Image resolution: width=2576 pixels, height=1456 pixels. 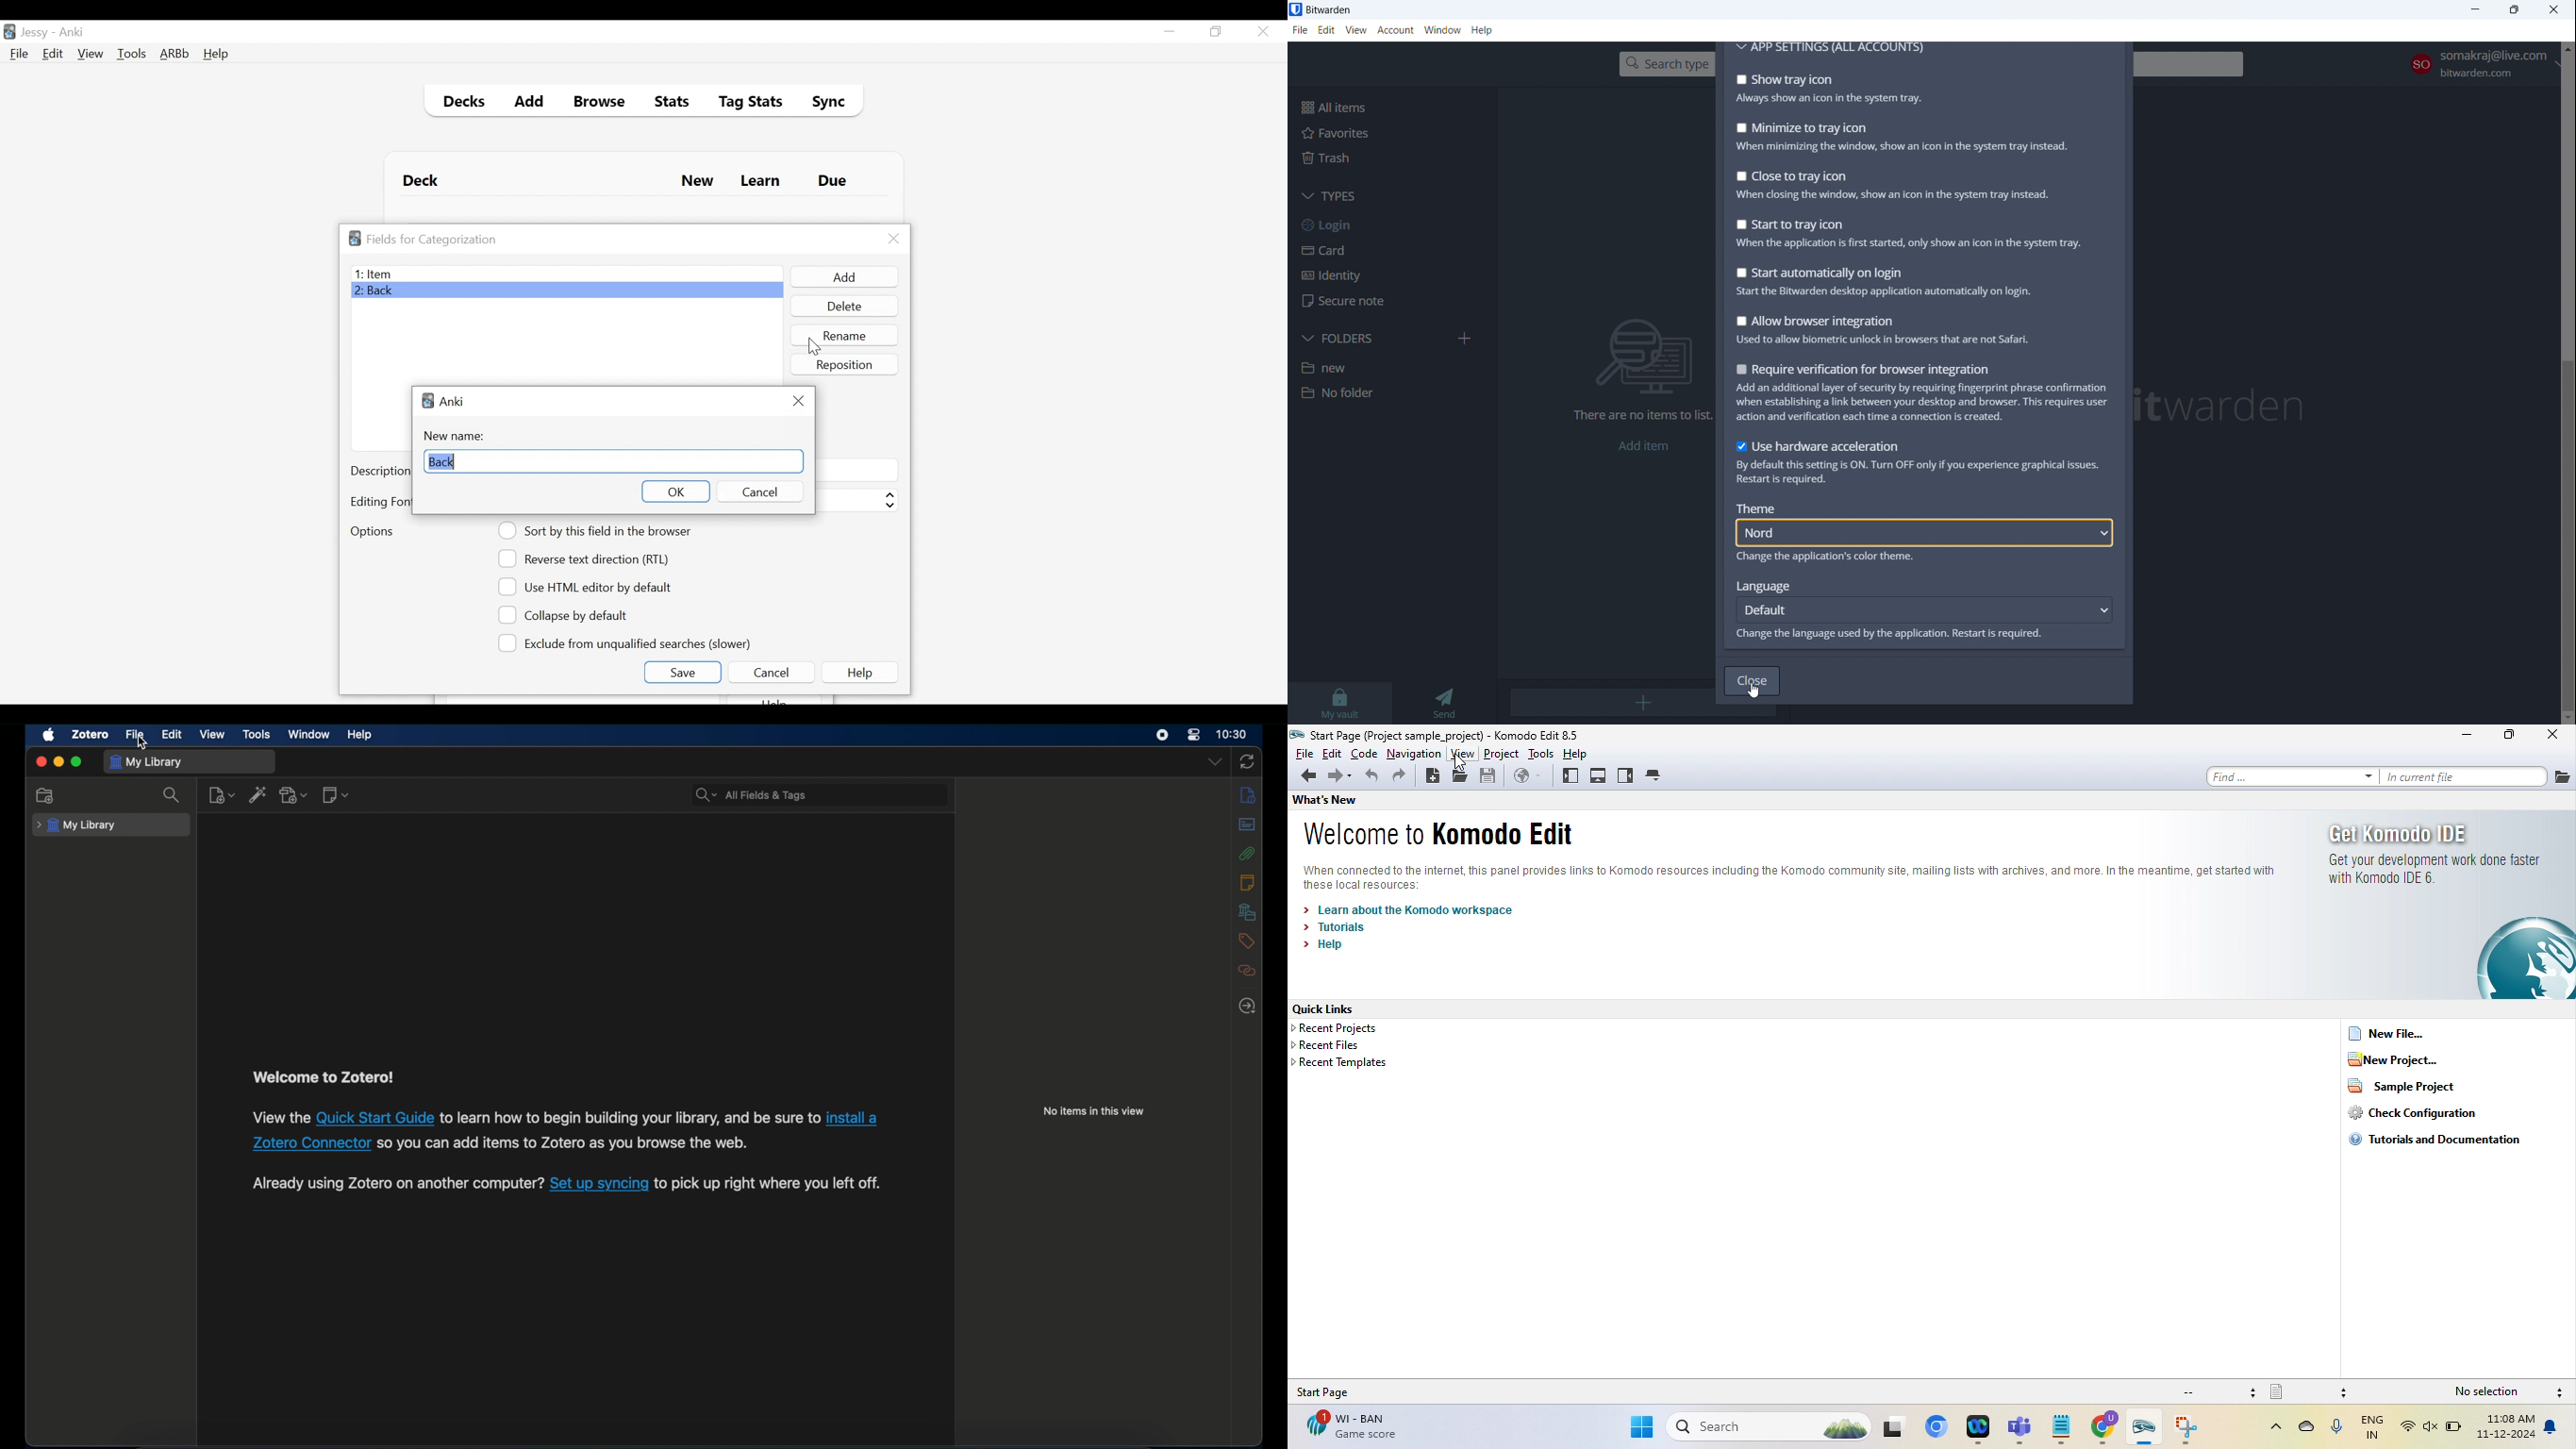 What do you see at coordinates (424, 181) in the screenshot?
I see `Deck` at bounding box center [424, 181].